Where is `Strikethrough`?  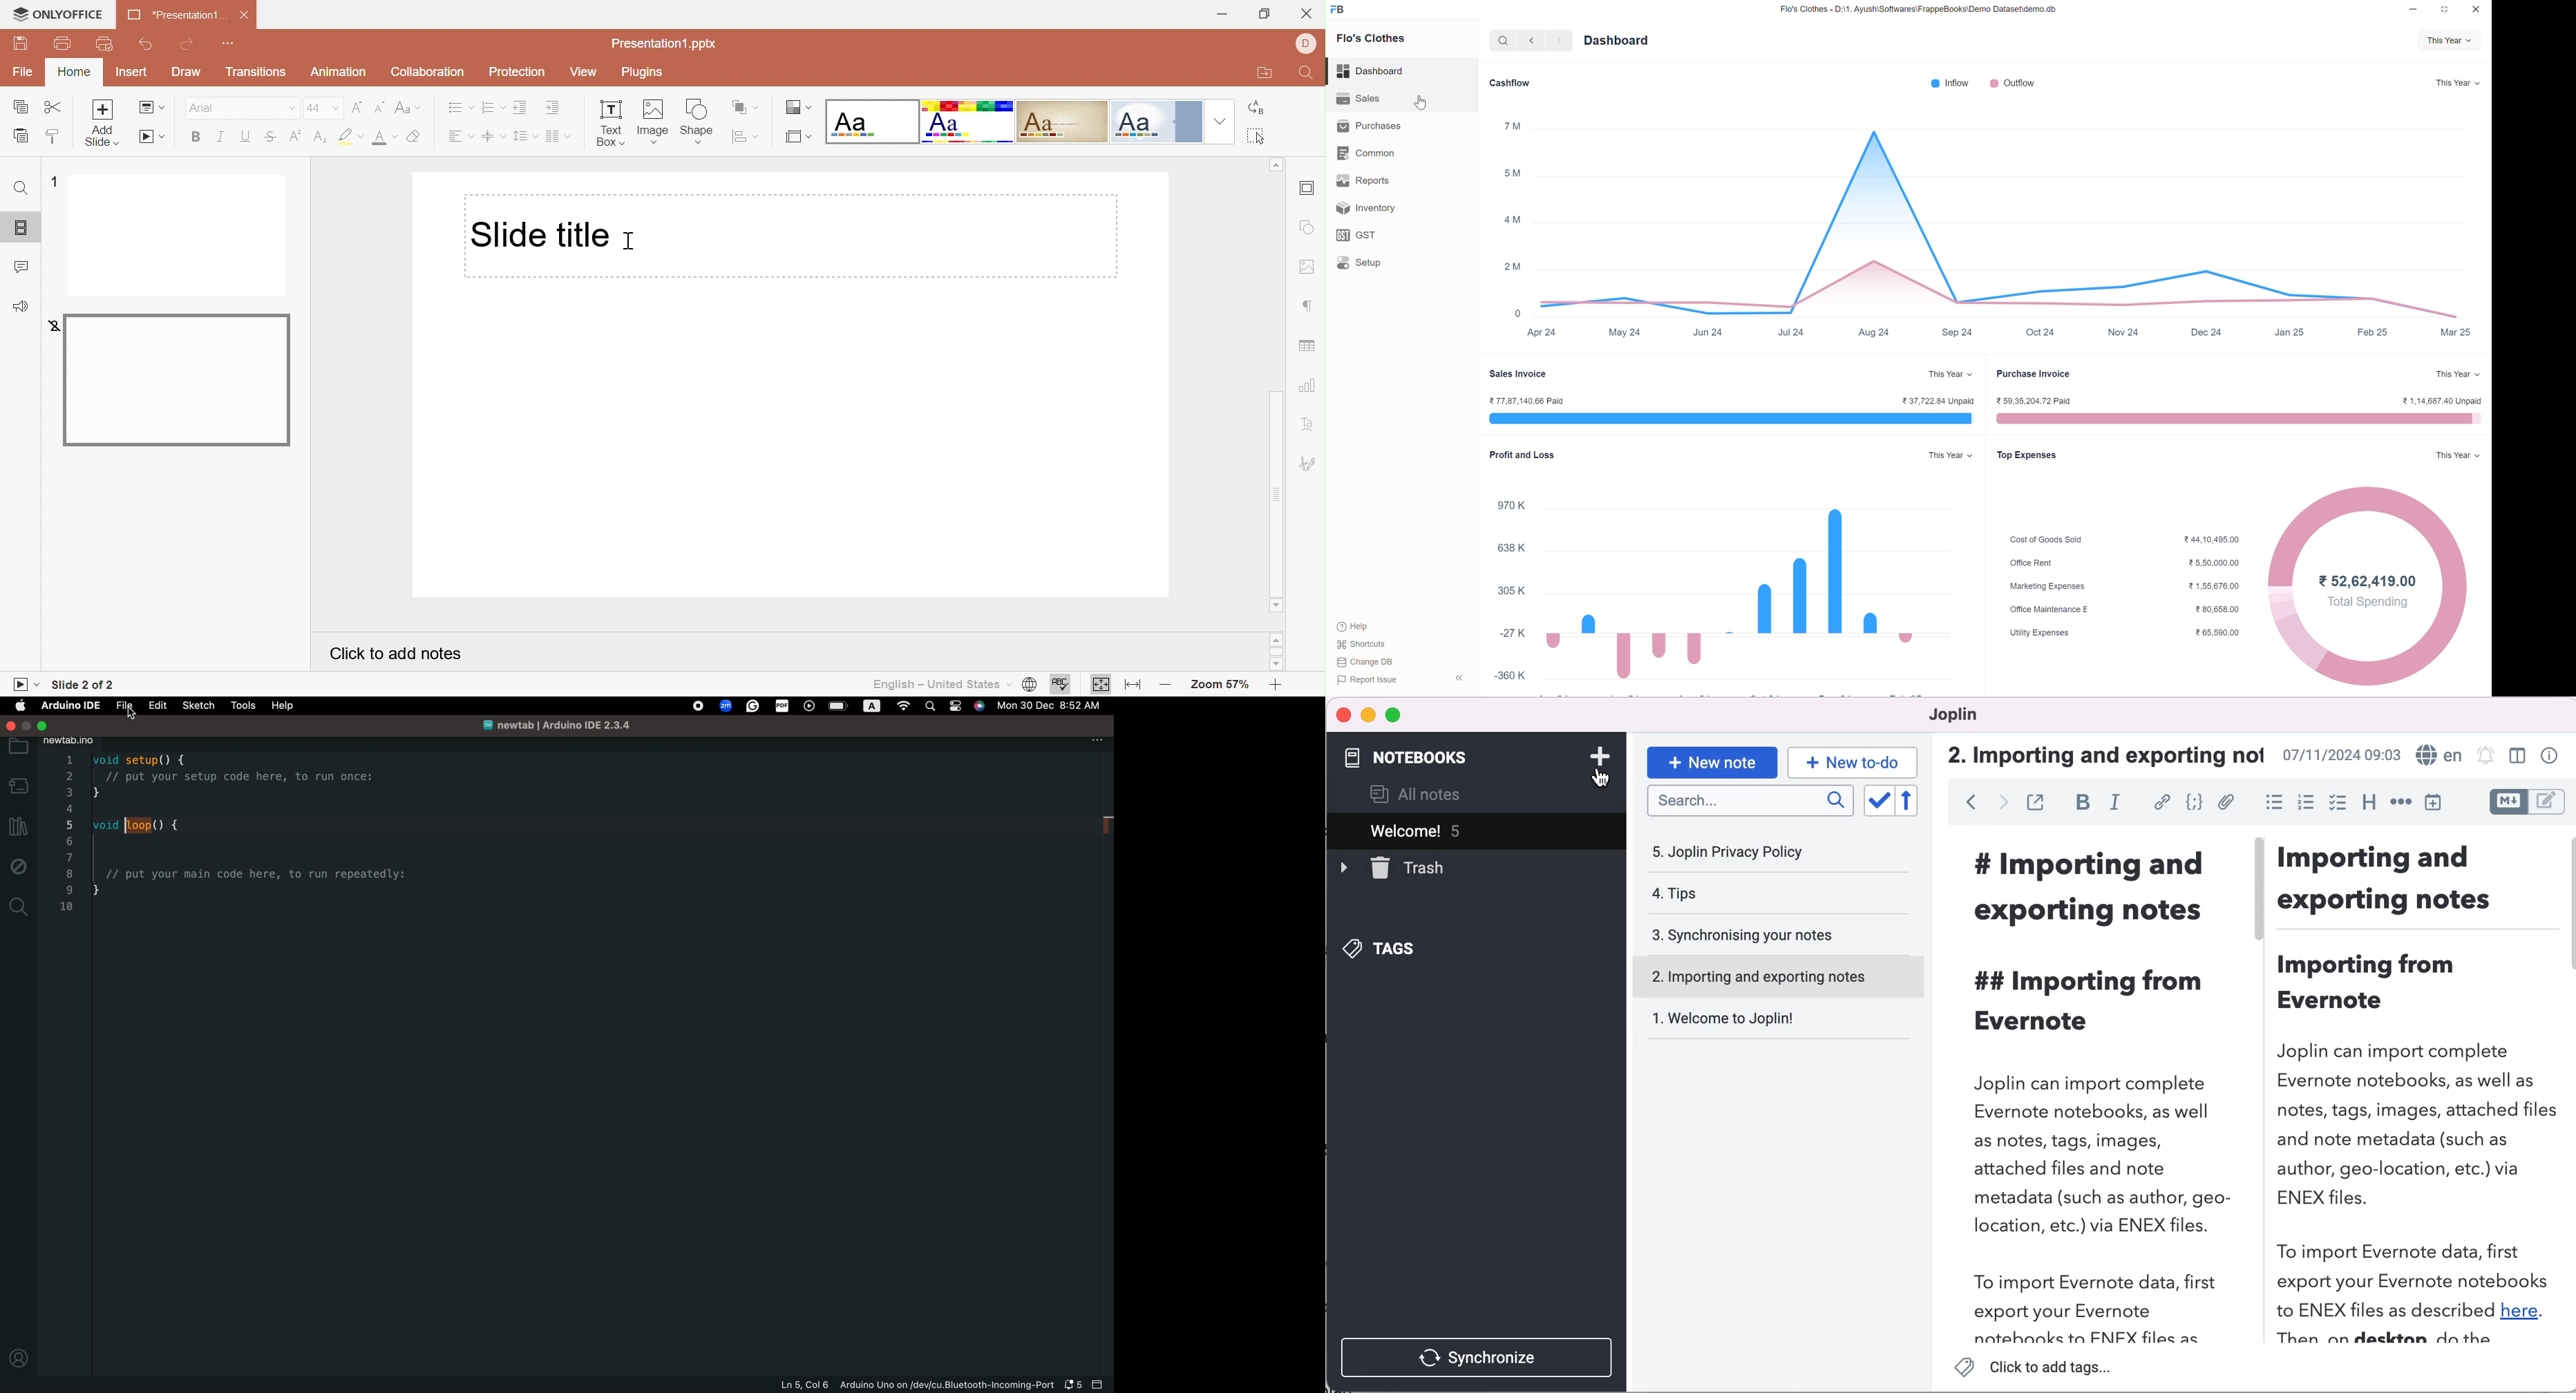 Strikethrough is located at coordinates (269, 137).